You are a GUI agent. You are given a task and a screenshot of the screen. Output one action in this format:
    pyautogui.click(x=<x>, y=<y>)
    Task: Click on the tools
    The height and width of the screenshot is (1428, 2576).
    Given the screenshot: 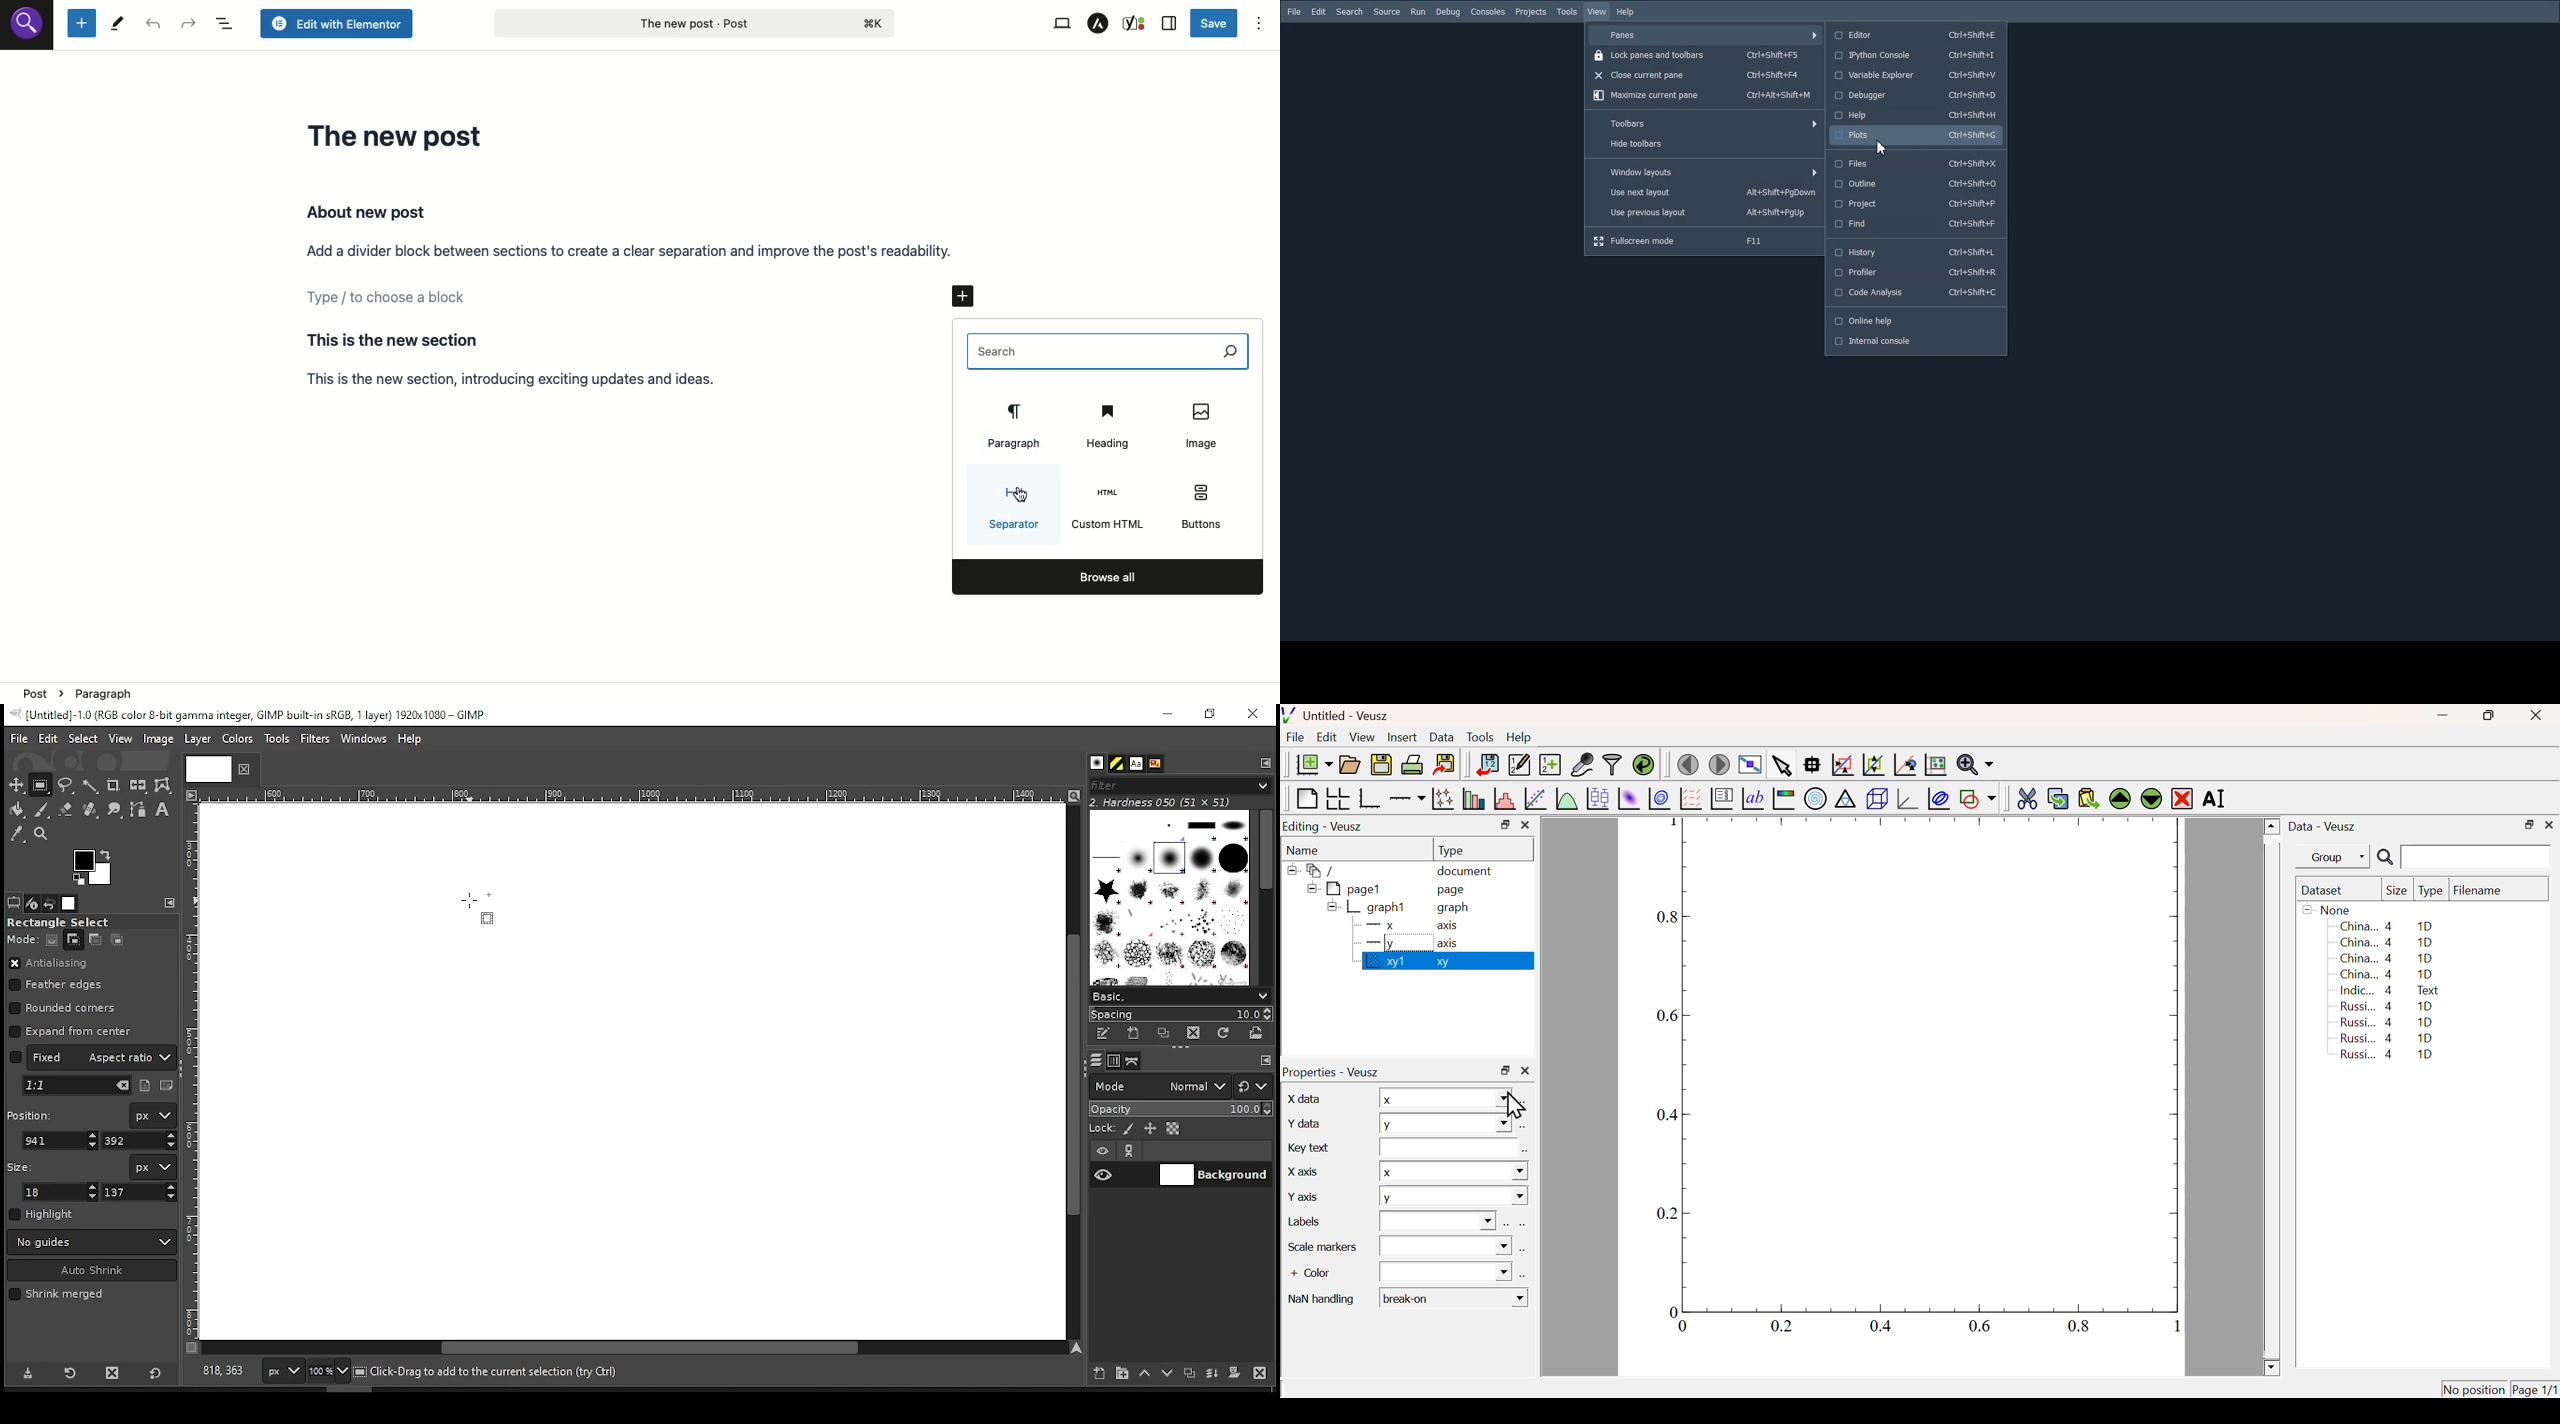 What is the action you would take?
    pyautogui.click(x=279, y=740)
    